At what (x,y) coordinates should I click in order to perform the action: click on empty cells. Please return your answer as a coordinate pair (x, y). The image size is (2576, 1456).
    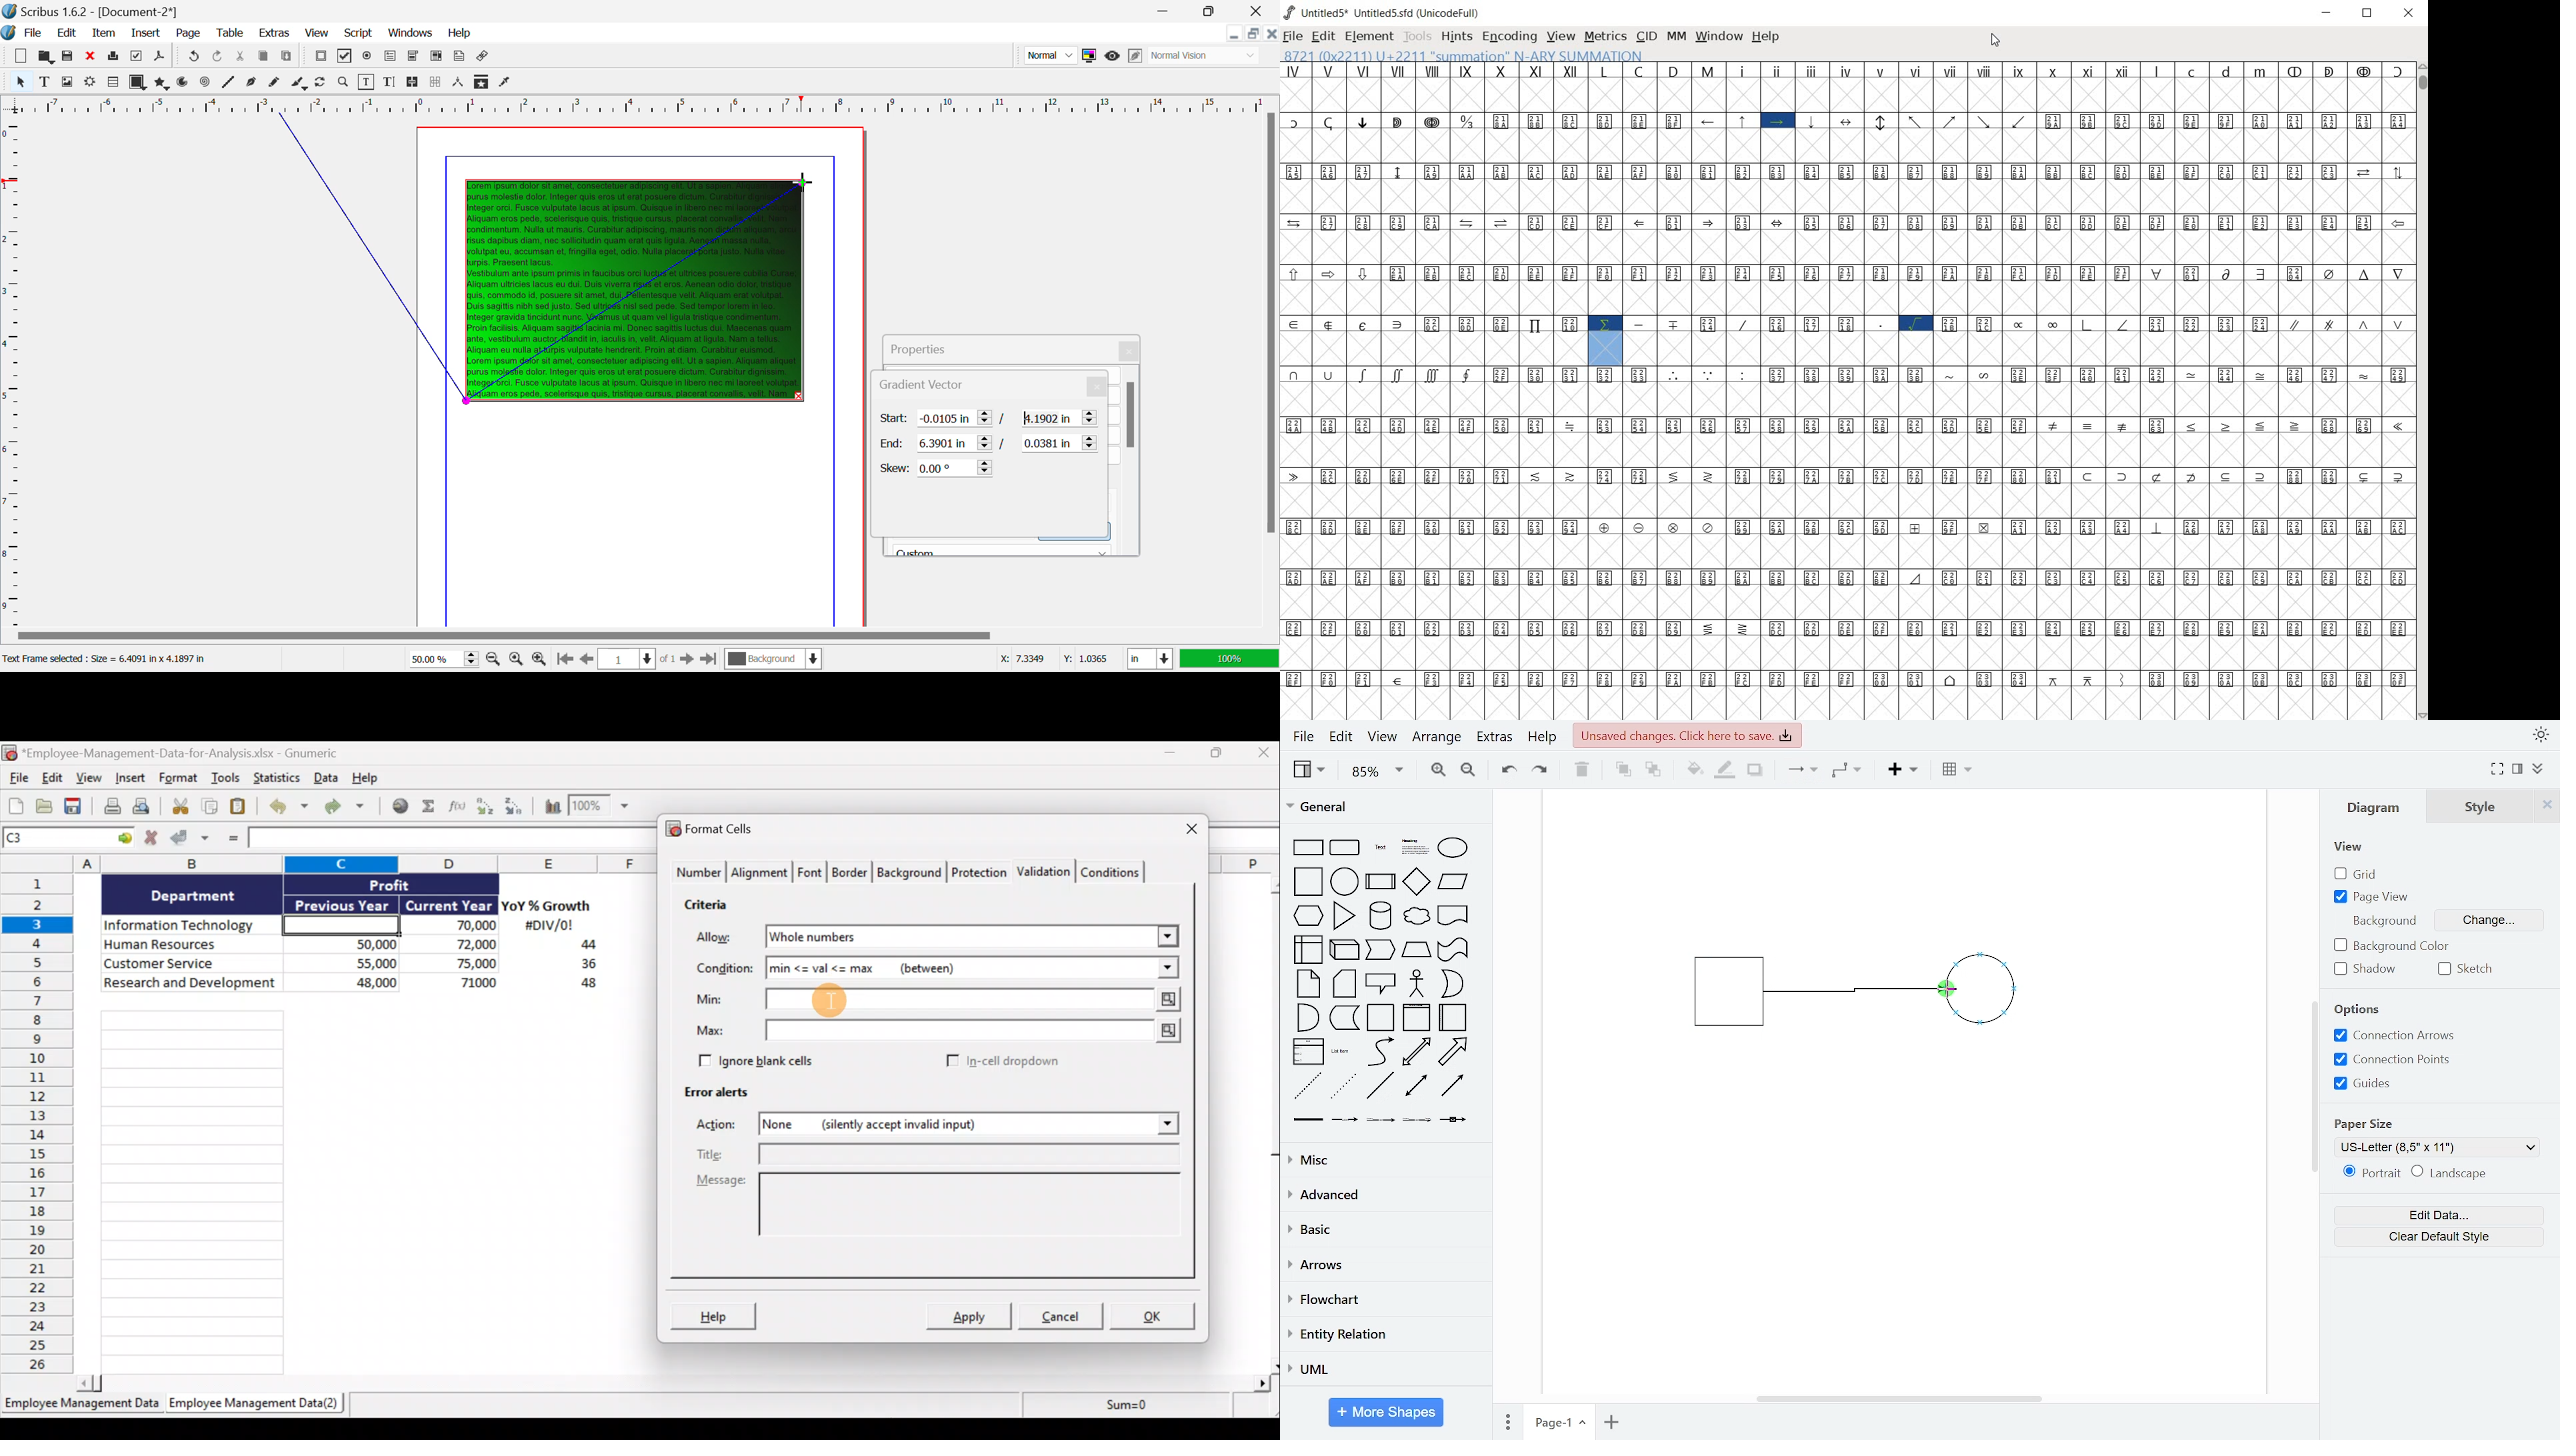
    Looking at the image, I should click on (1850, 552).